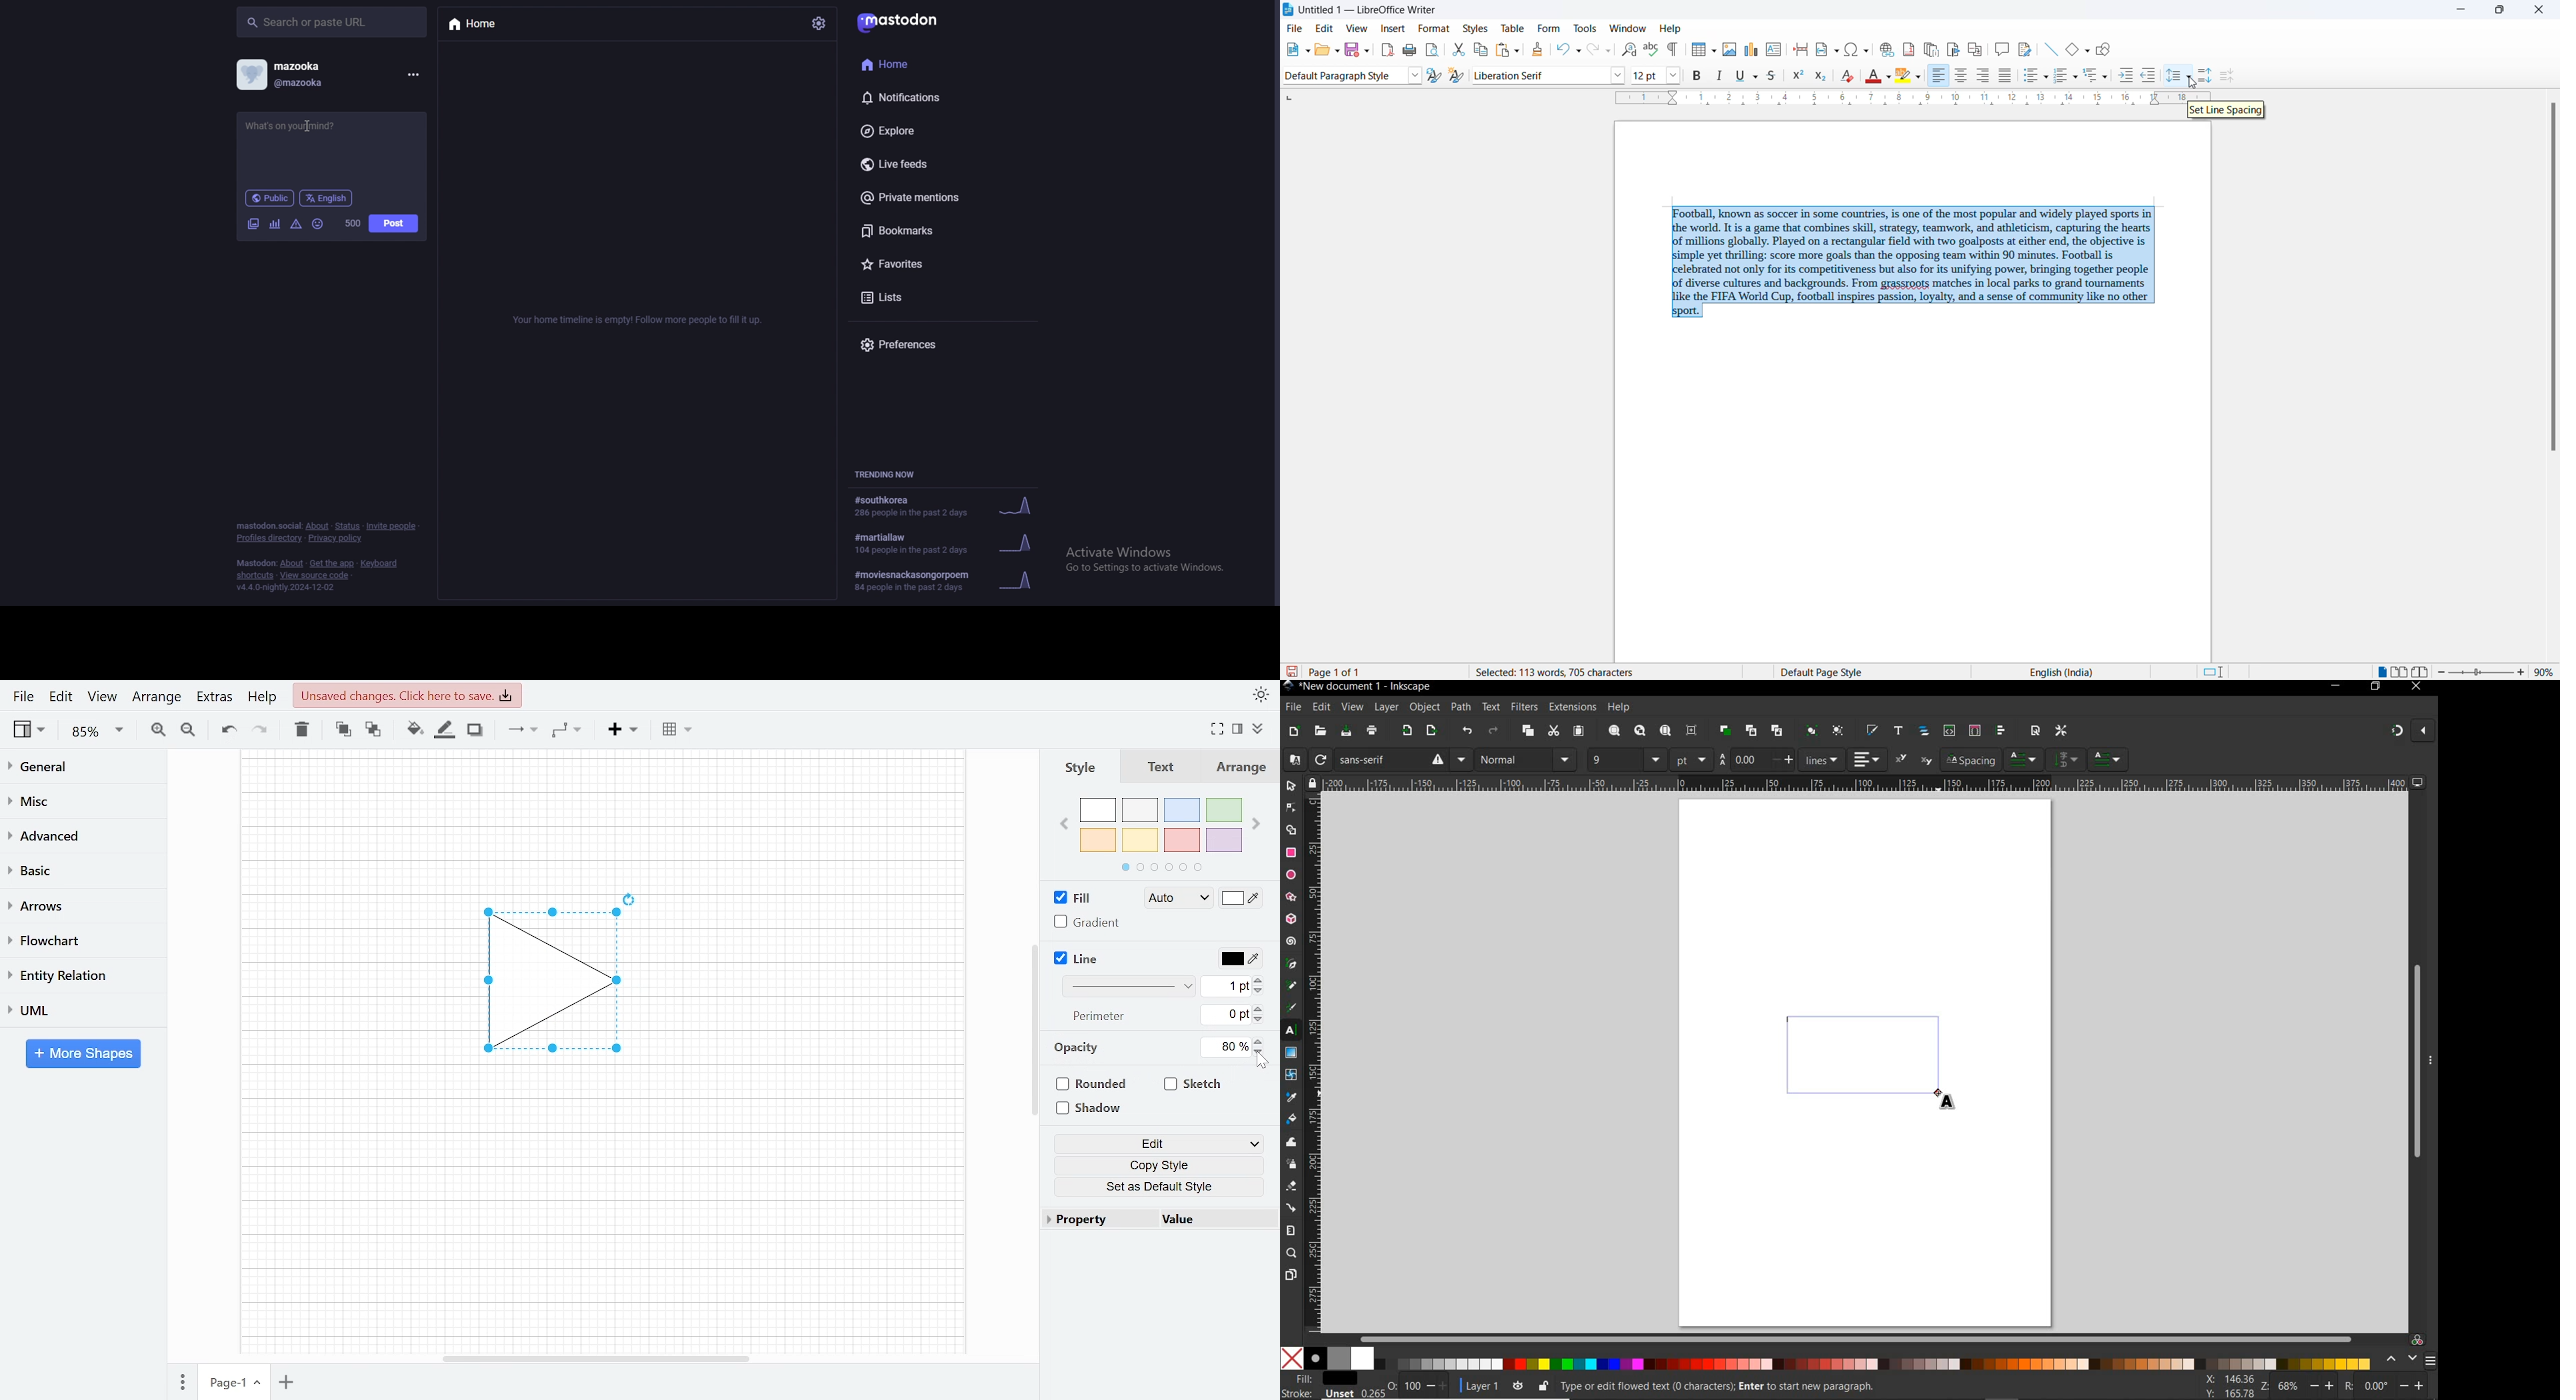 The height and width of the screenshot is (1400, 2576). What do you see at coordinates (1291, 1230) in the screenshot?
I see `measure tool` at bounding box center [1291, 1230].